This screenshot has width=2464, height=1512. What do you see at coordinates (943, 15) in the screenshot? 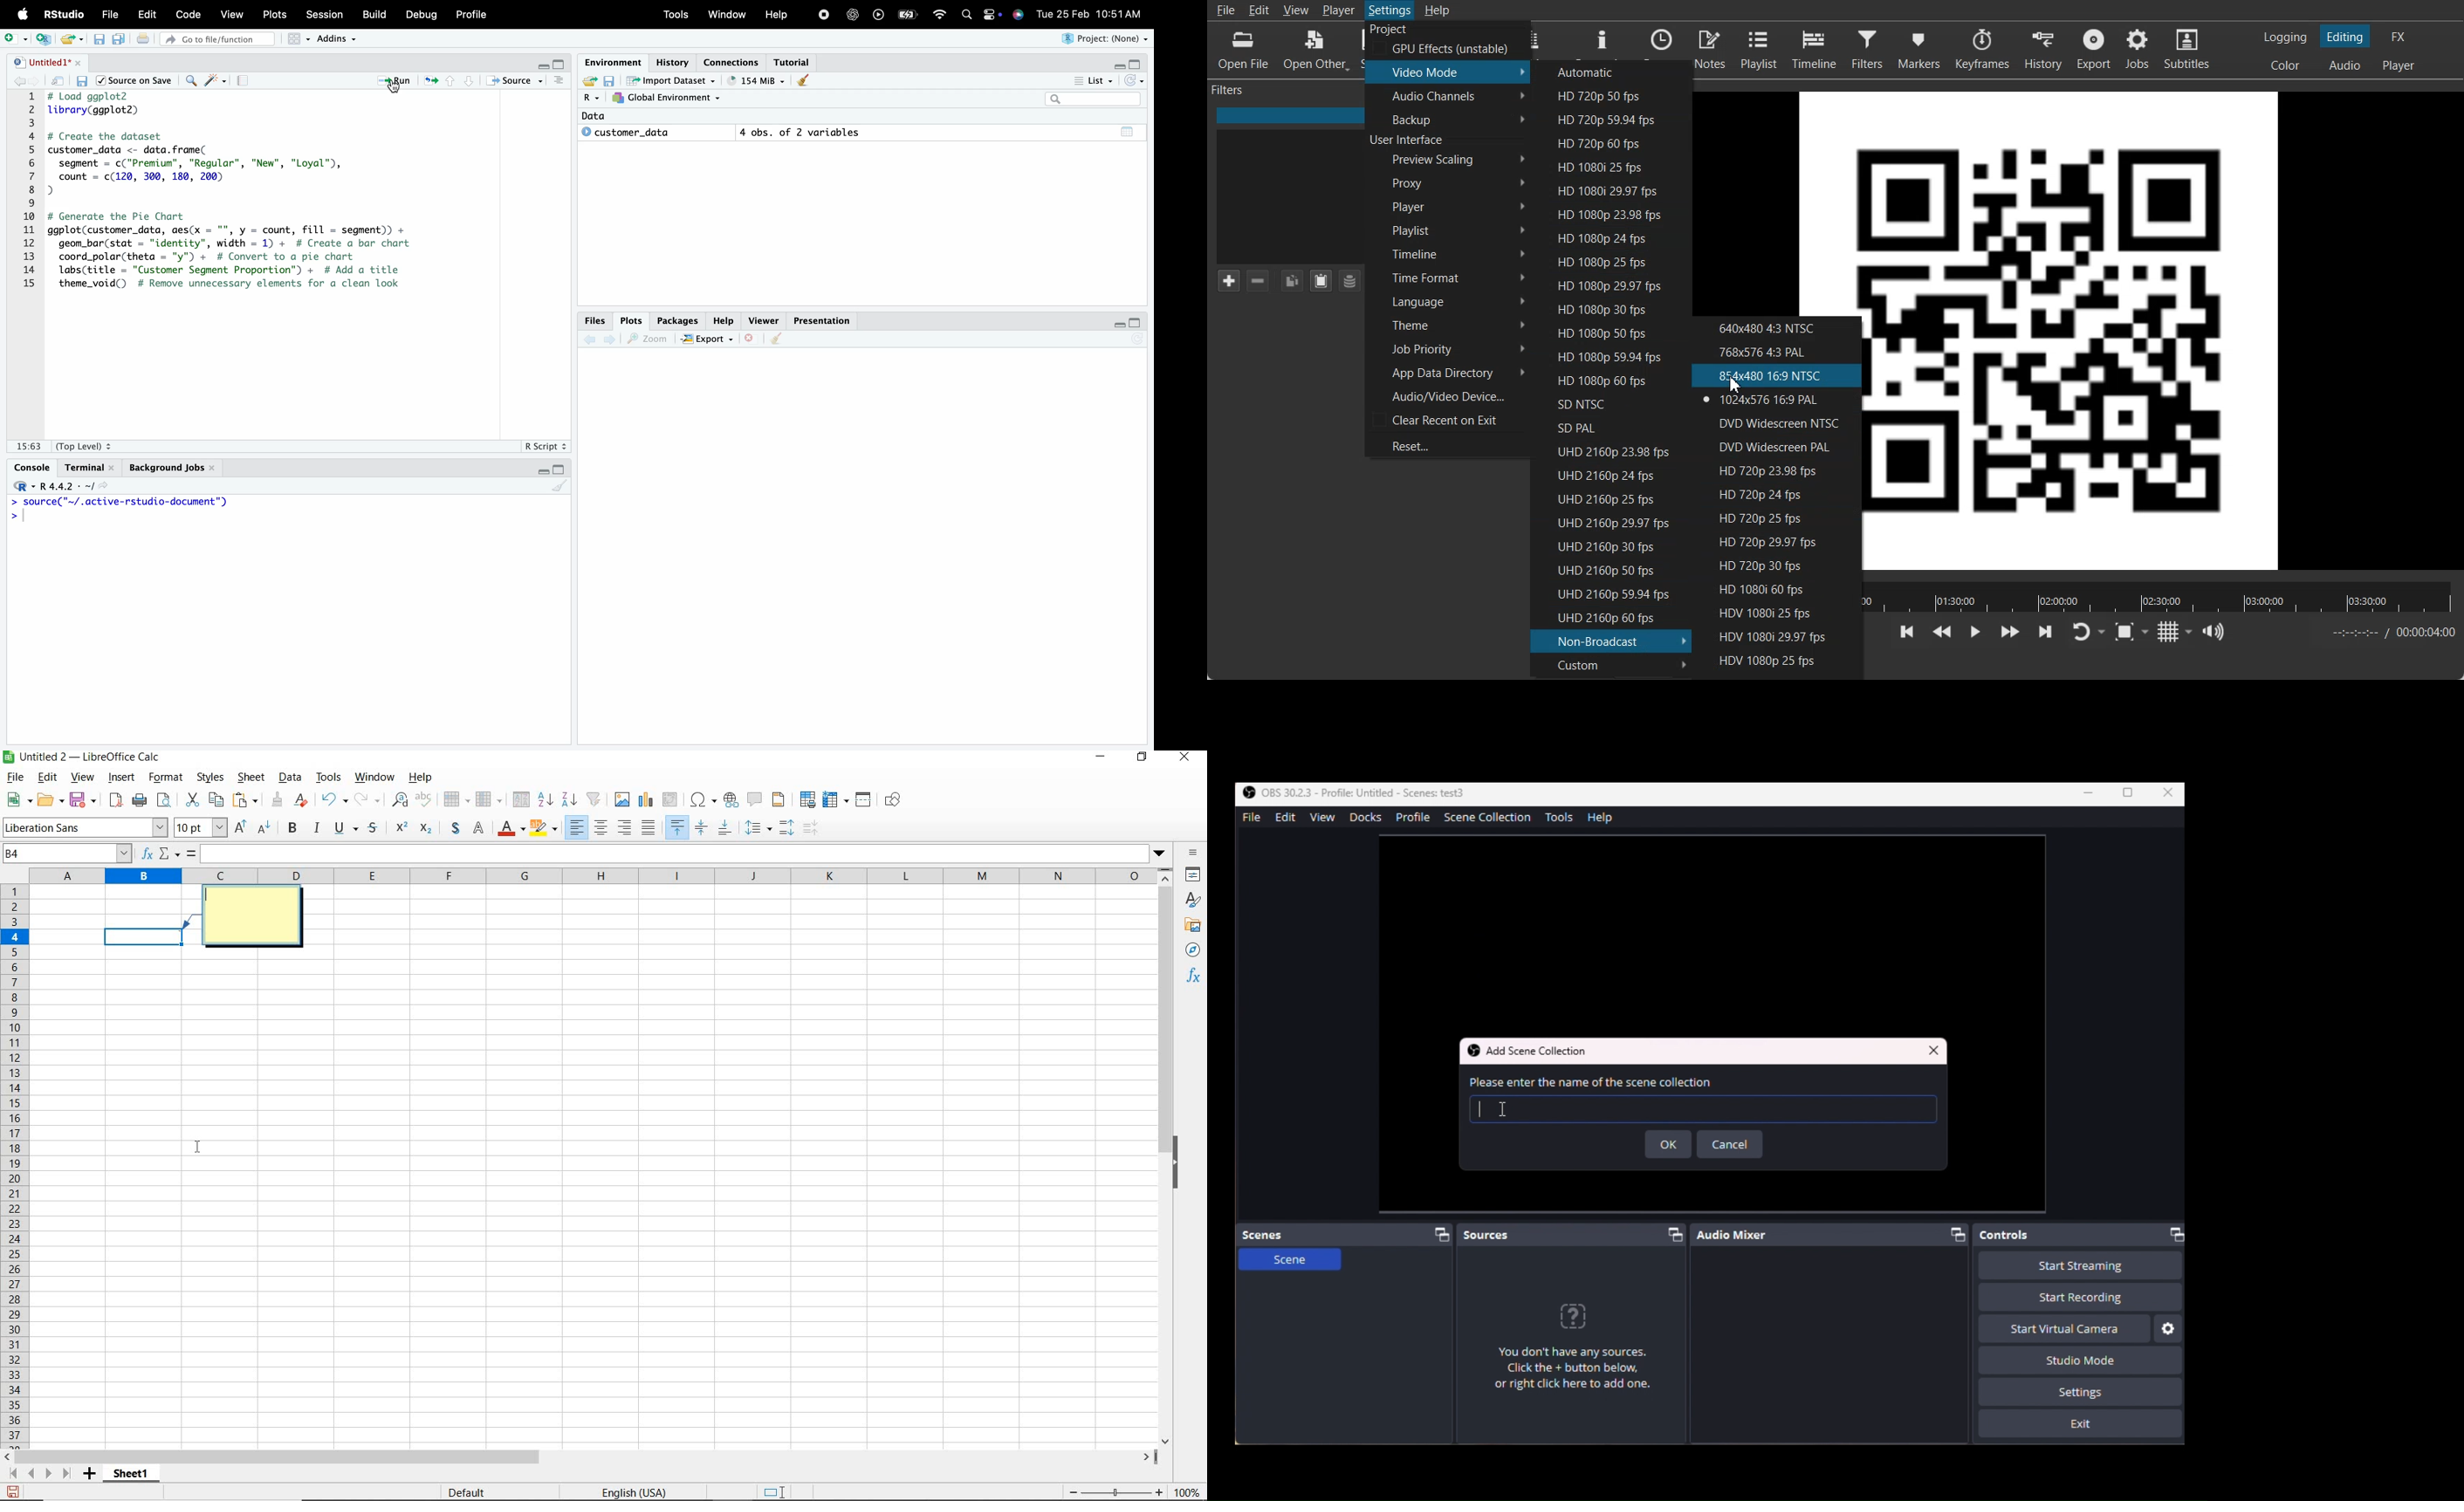
I see `wifi` at bounding box center [943, 15].